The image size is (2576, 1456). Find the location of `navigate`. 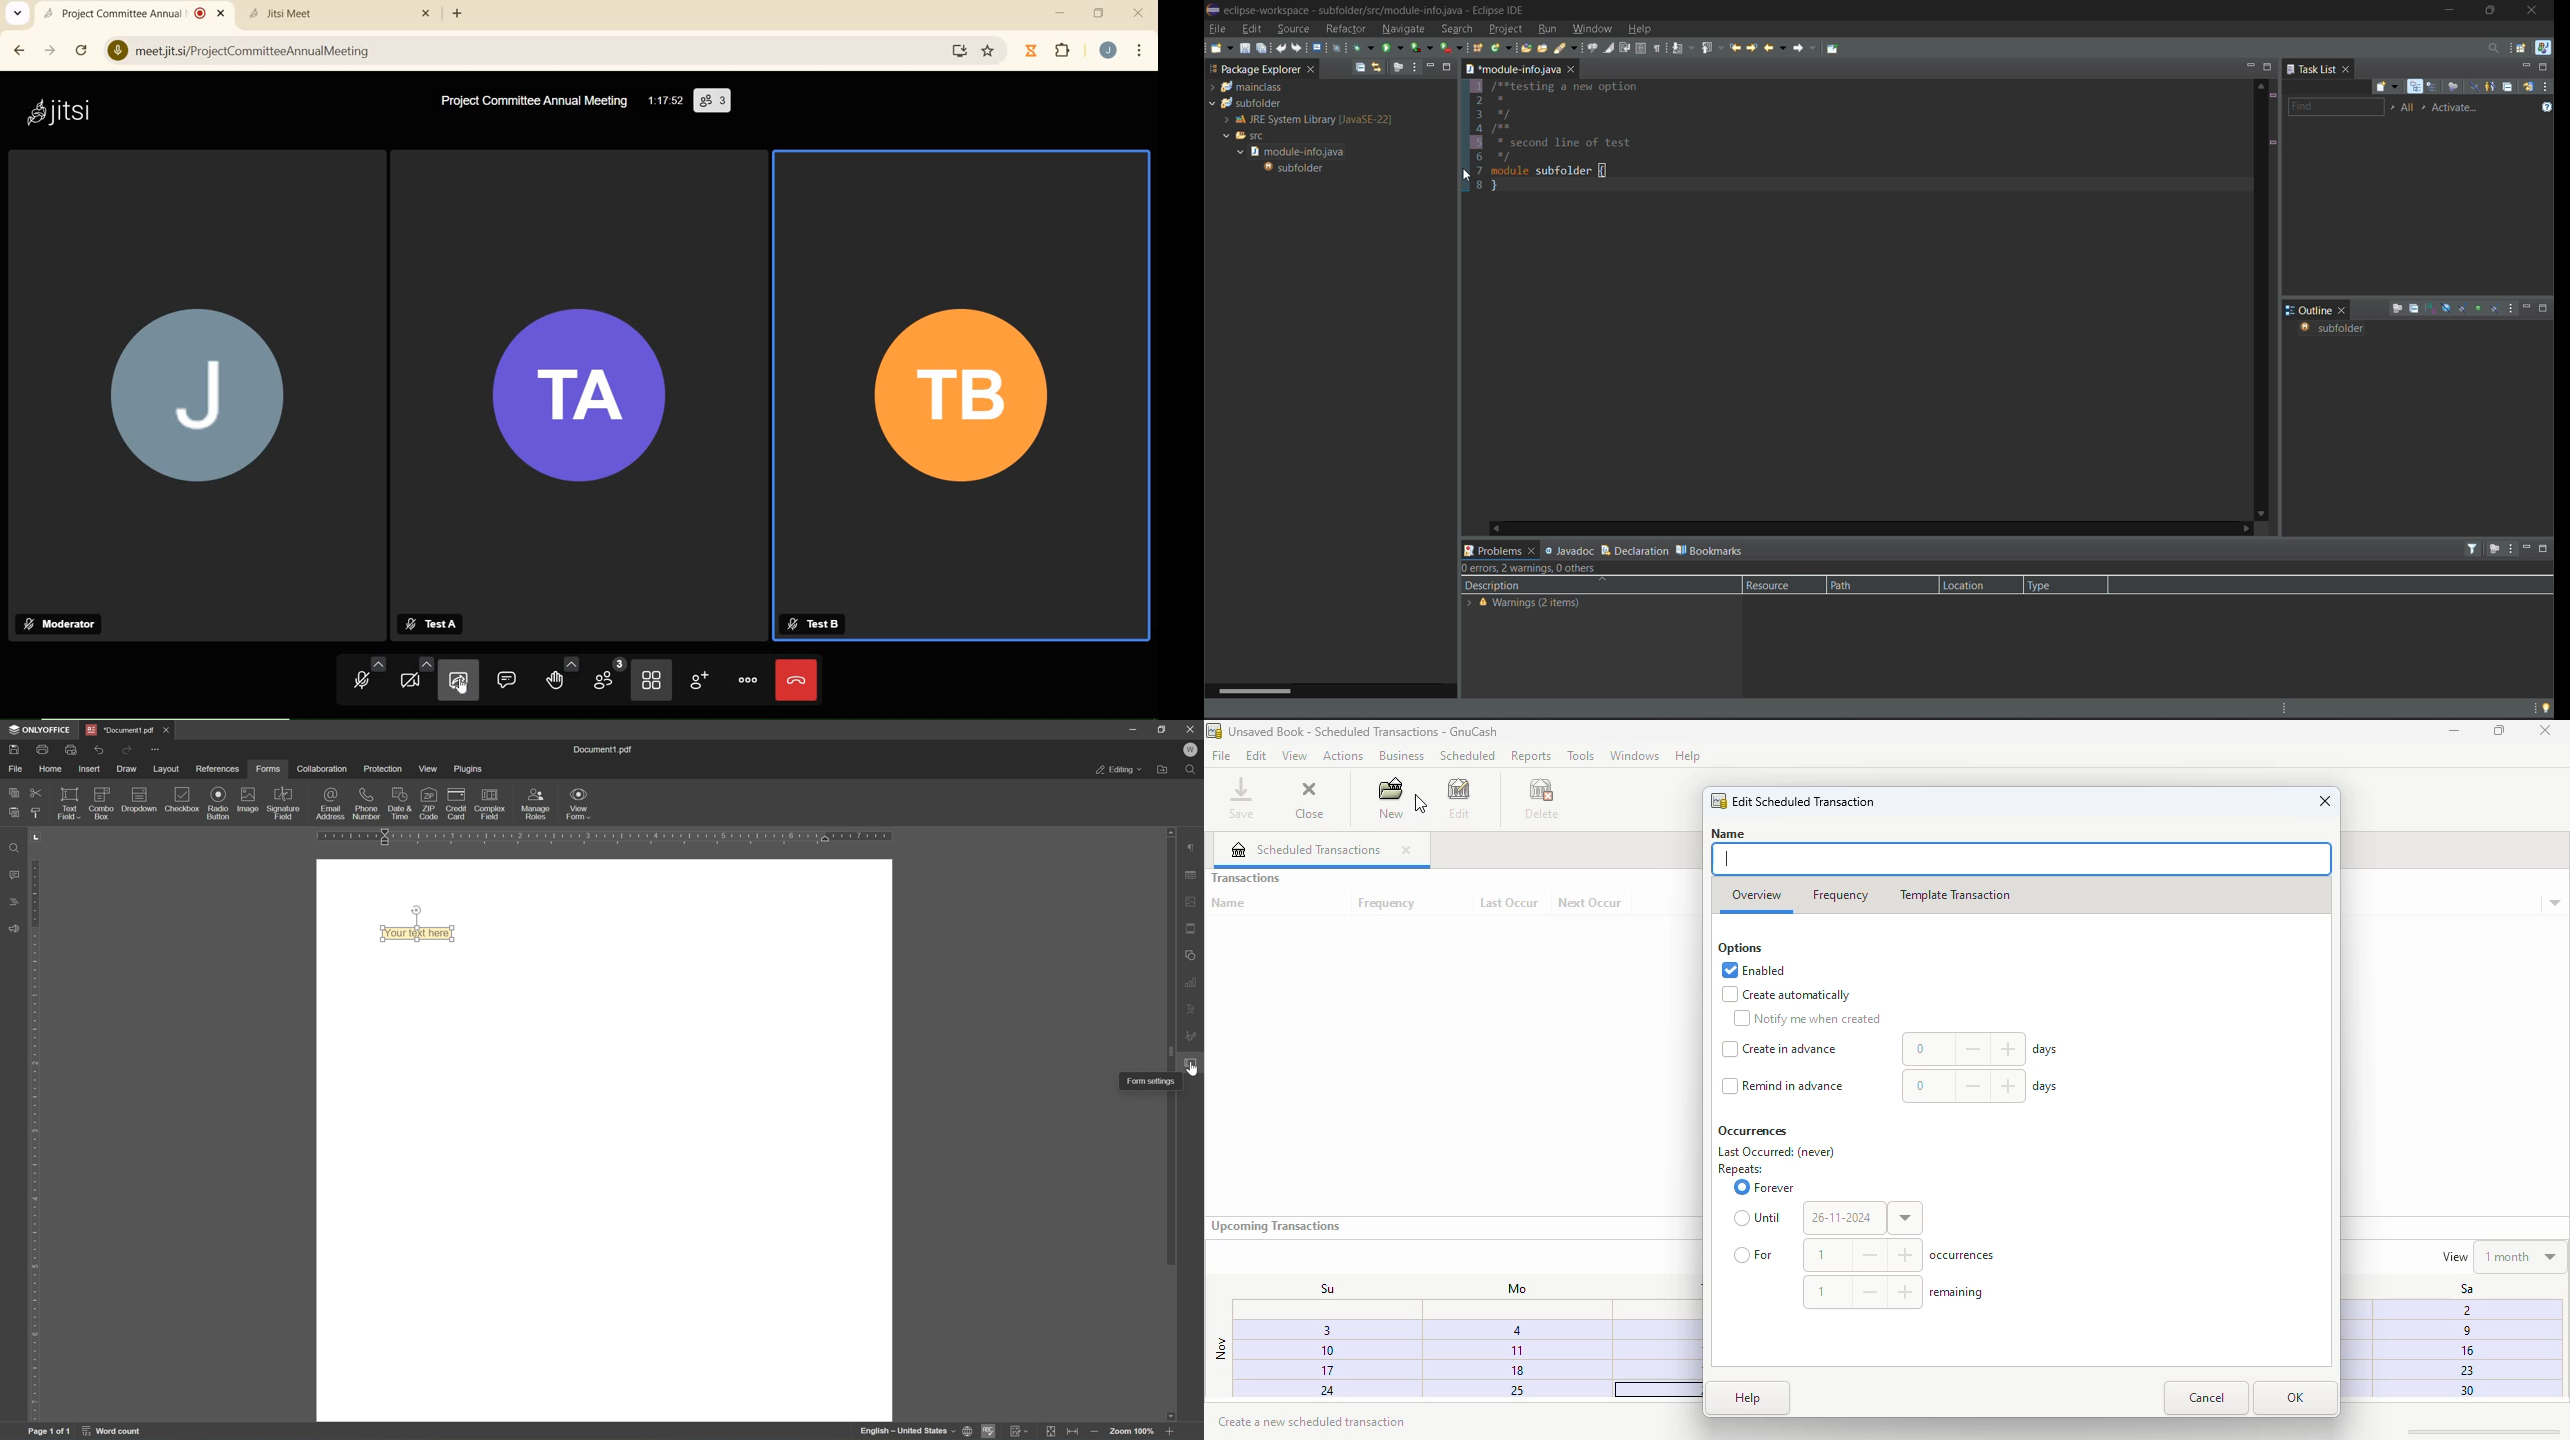

navigate is located at coordinates (1406, 27).